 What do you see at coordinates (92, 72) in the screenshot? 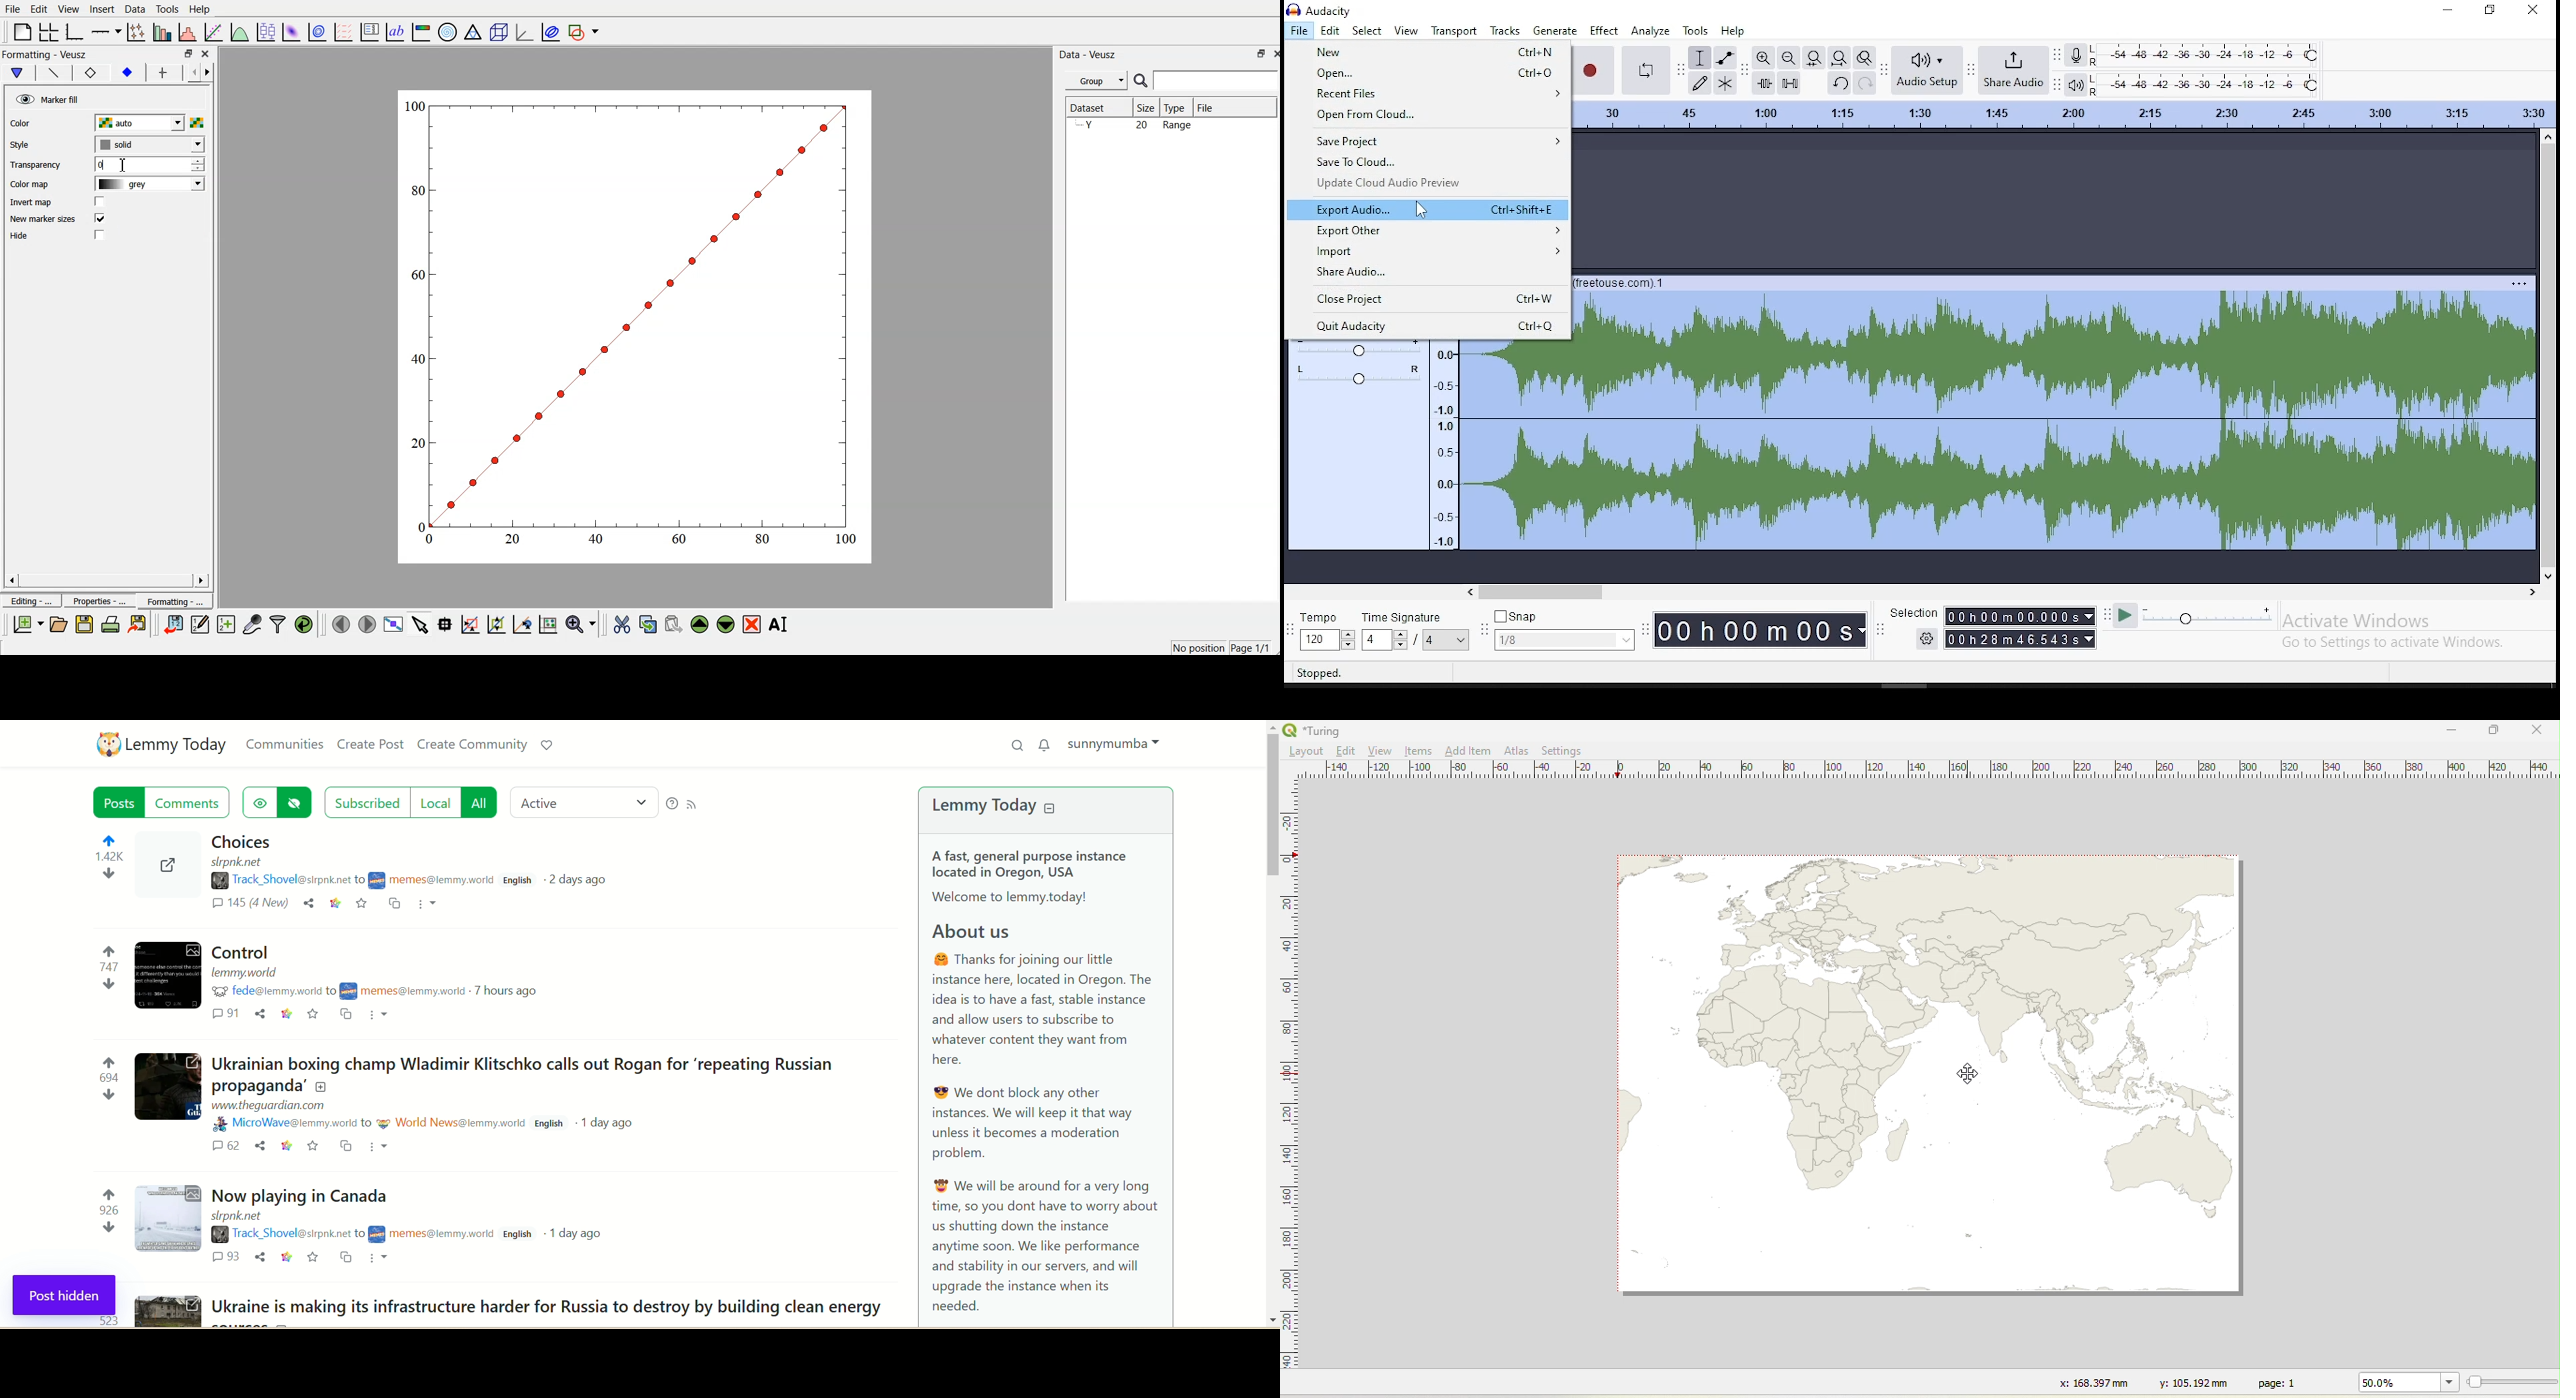
I see `shape` at bounding box center [92, 72].